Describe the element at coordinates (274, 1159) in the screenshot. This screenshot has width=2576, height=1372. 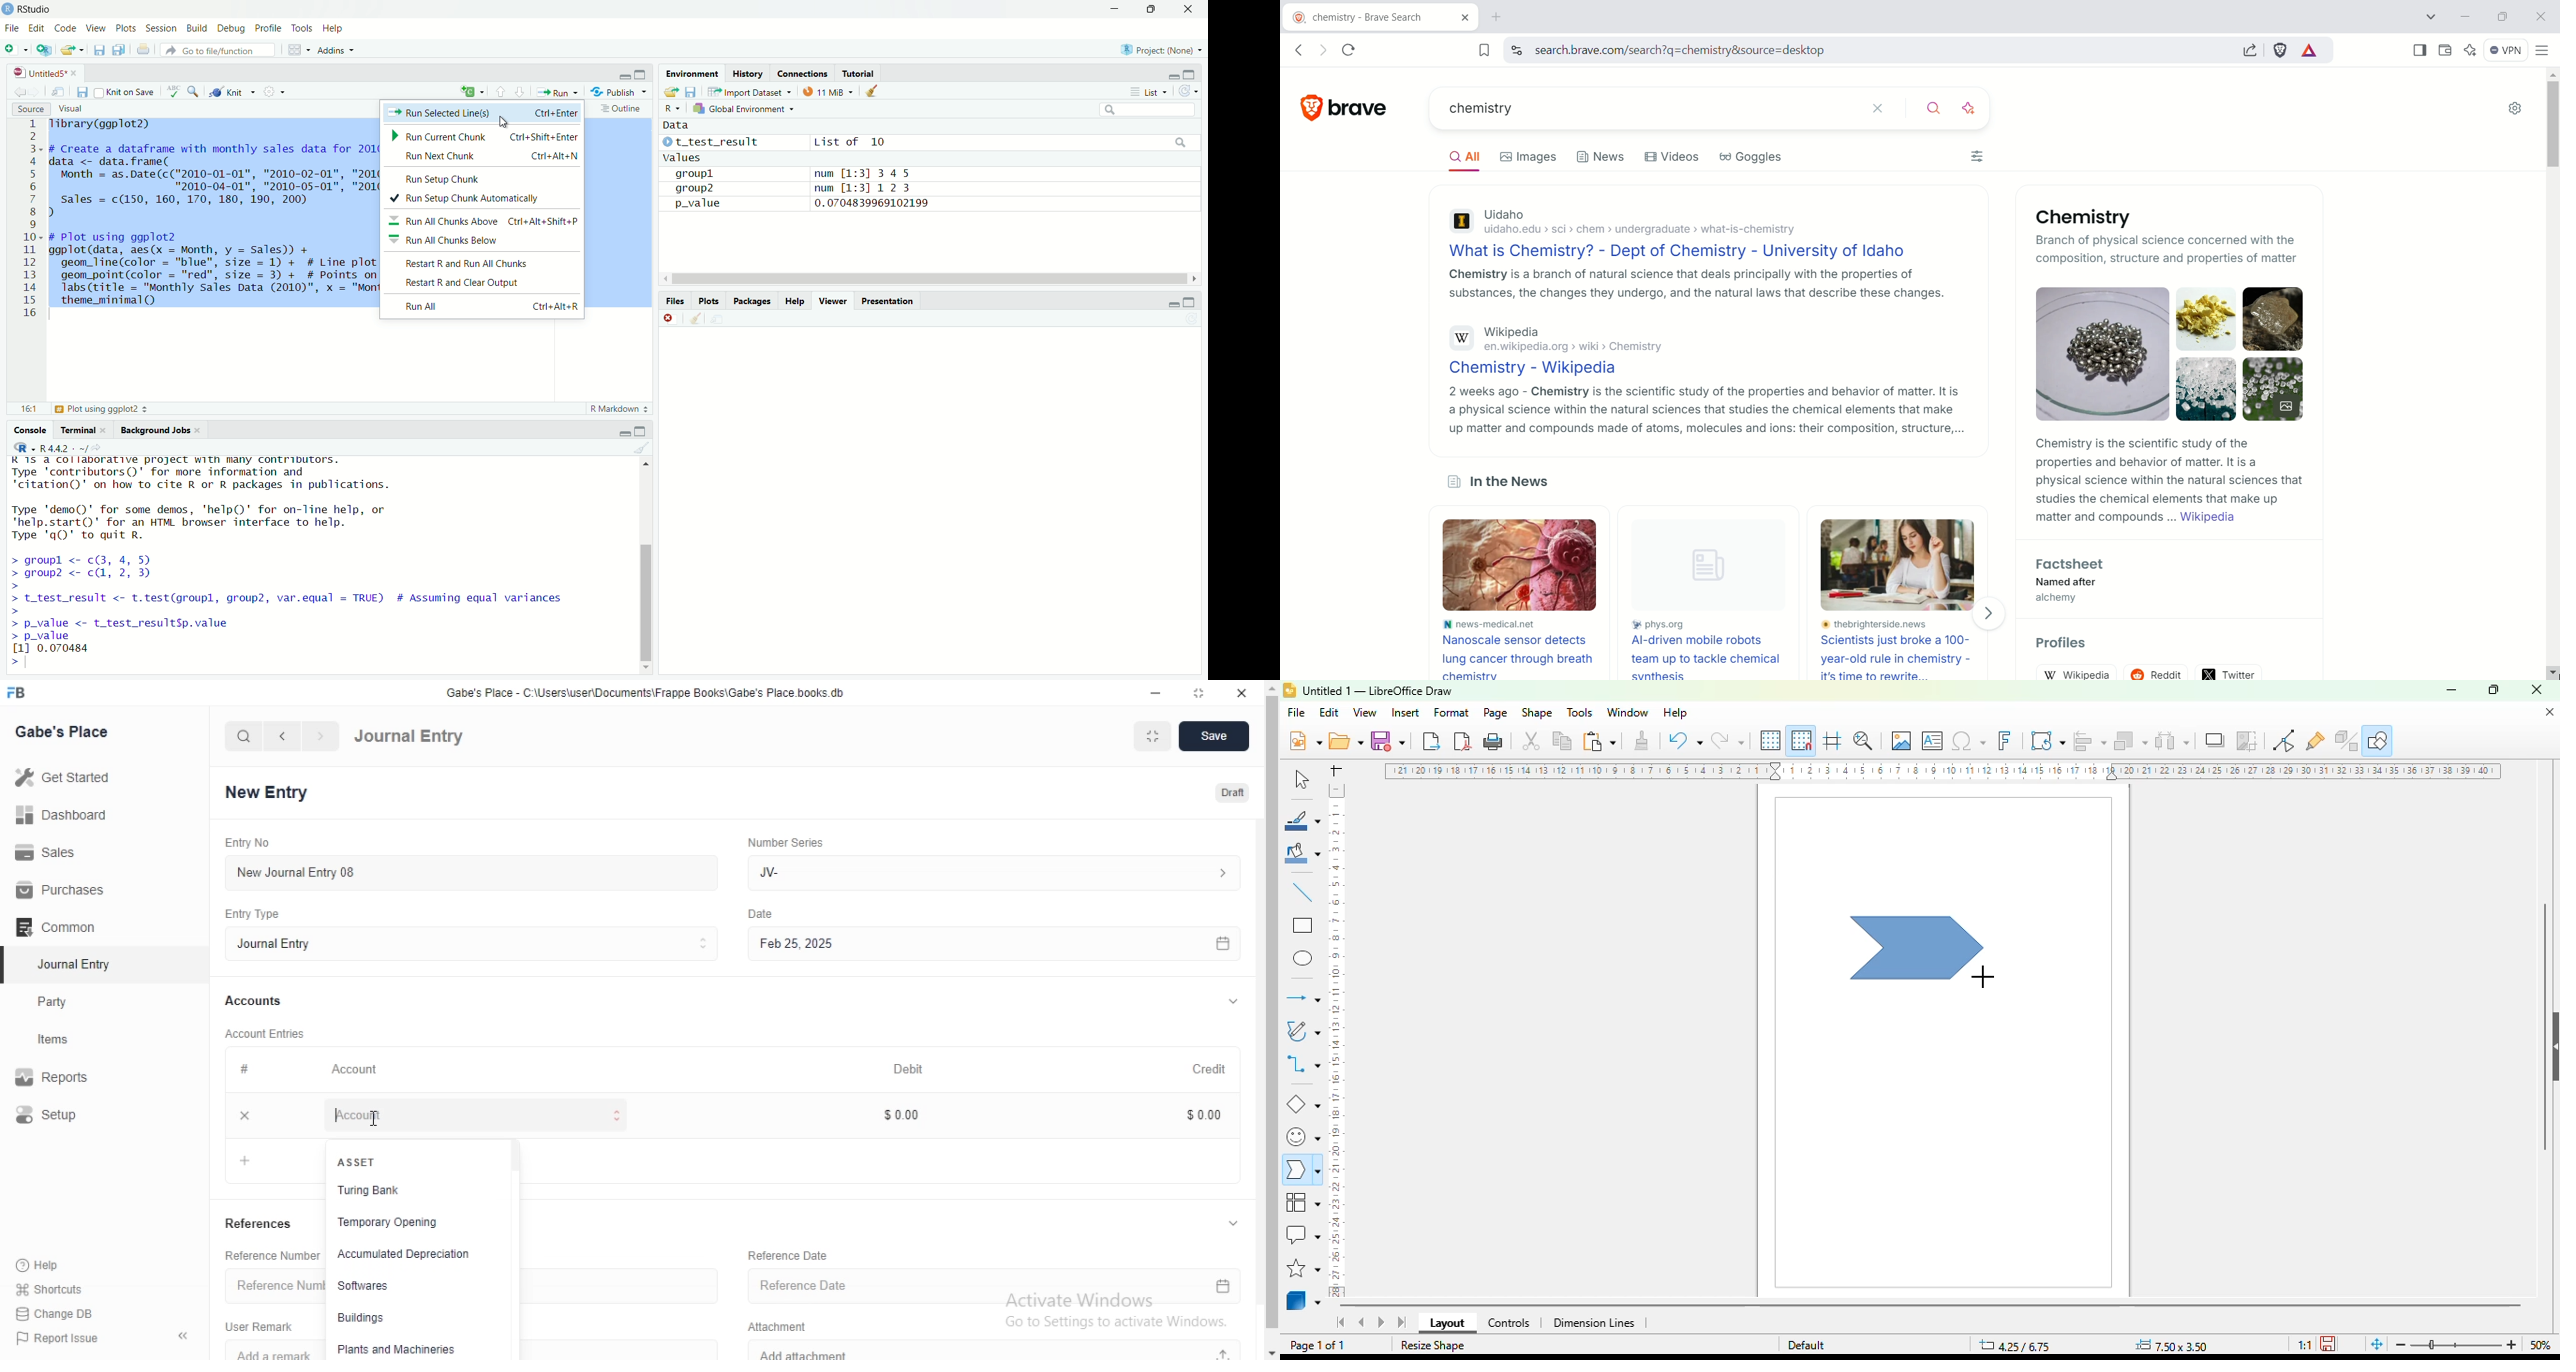
I see `+ Add Row` at that location.